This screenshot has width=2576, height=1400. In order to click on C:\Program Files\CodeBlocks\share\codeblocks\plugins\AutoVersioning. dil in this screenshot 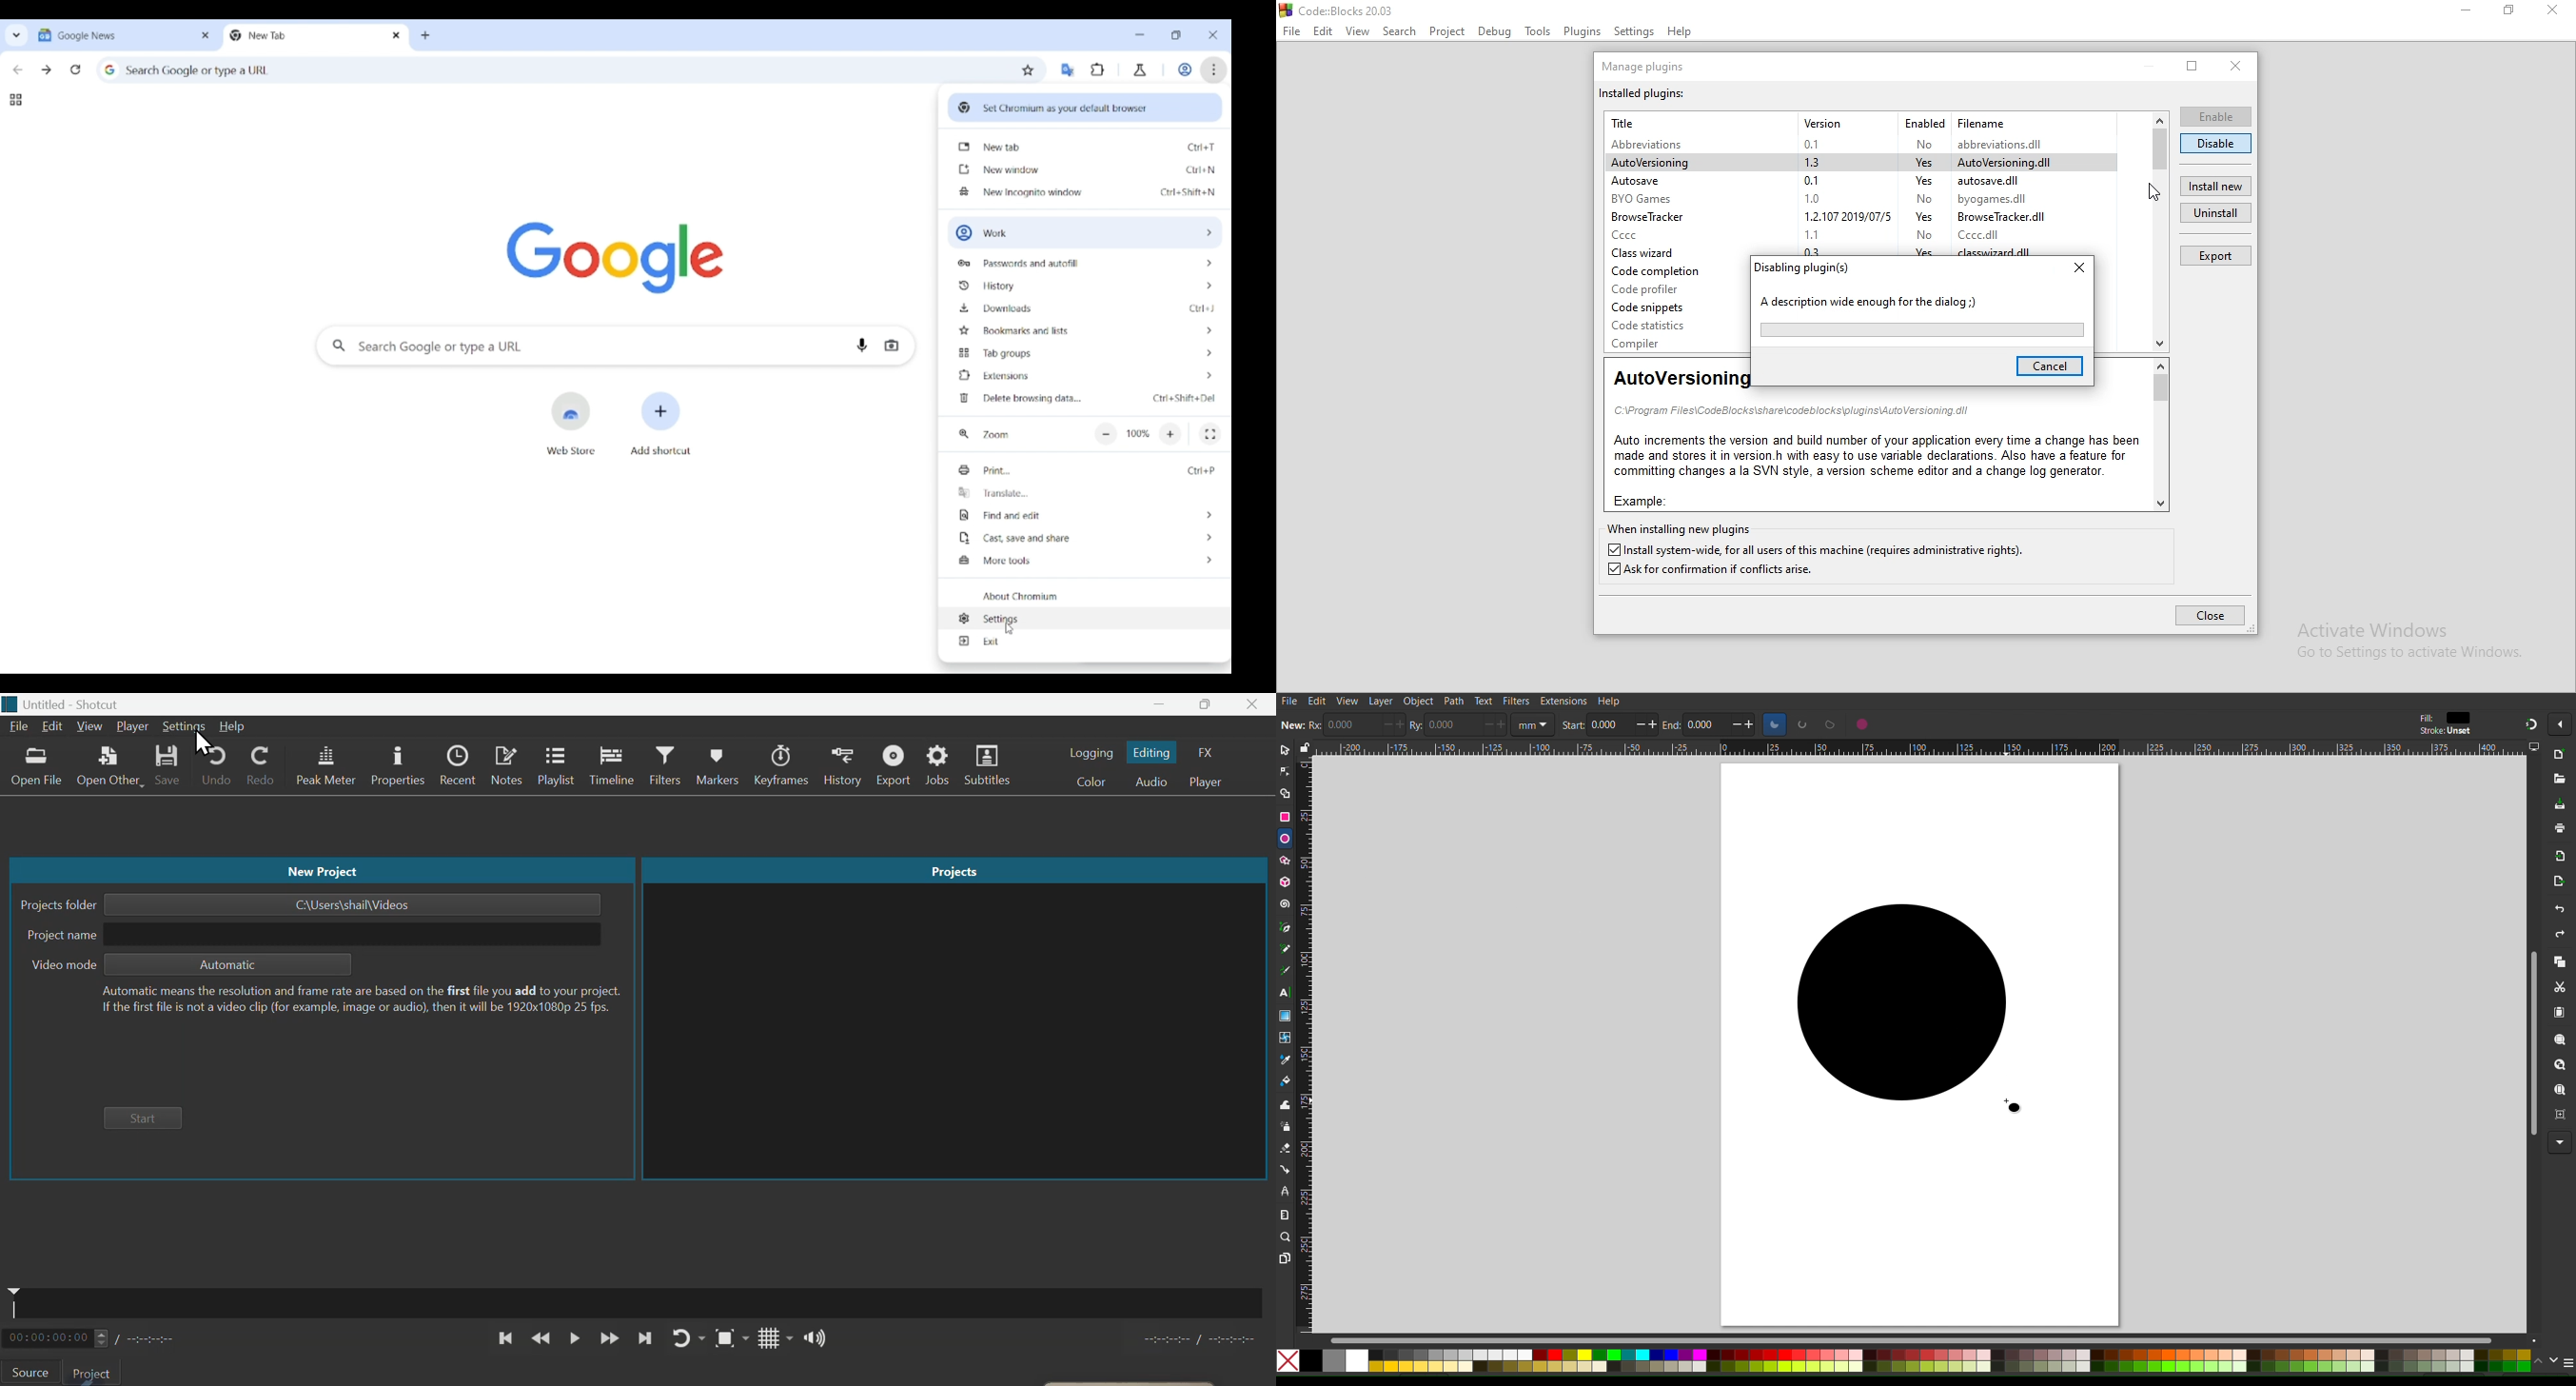, I will do `click(1792, 411)`.